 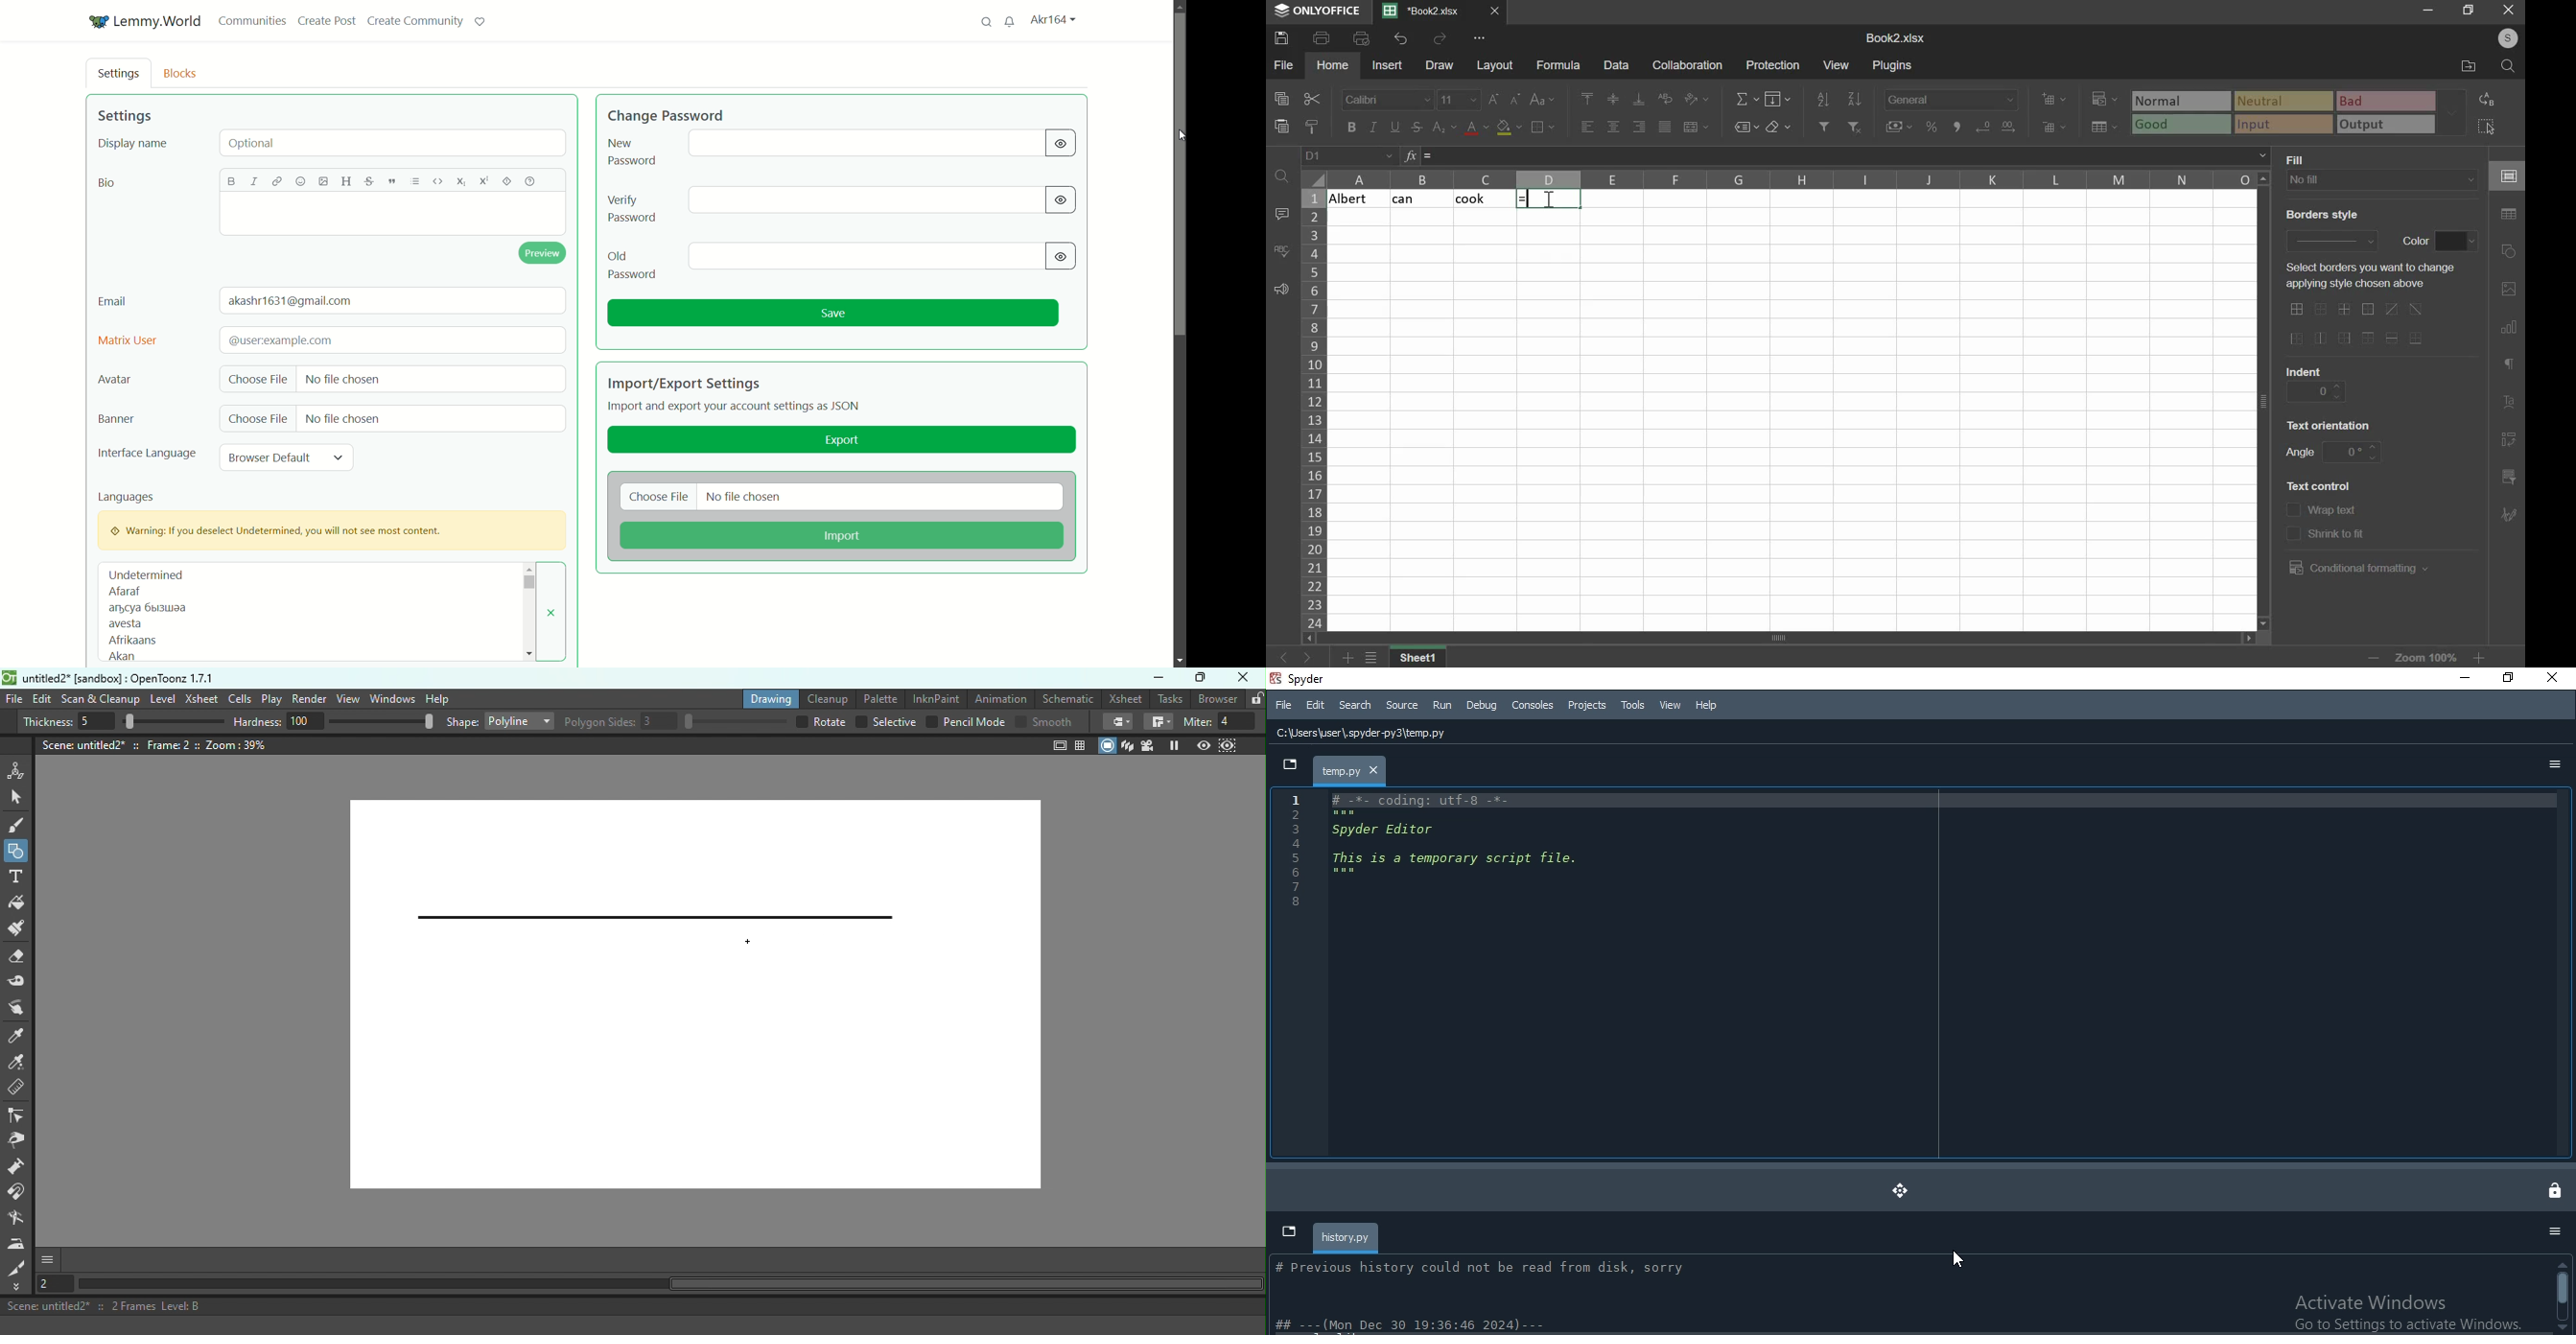 I want to click on file location, so click(x=2467, y=67).